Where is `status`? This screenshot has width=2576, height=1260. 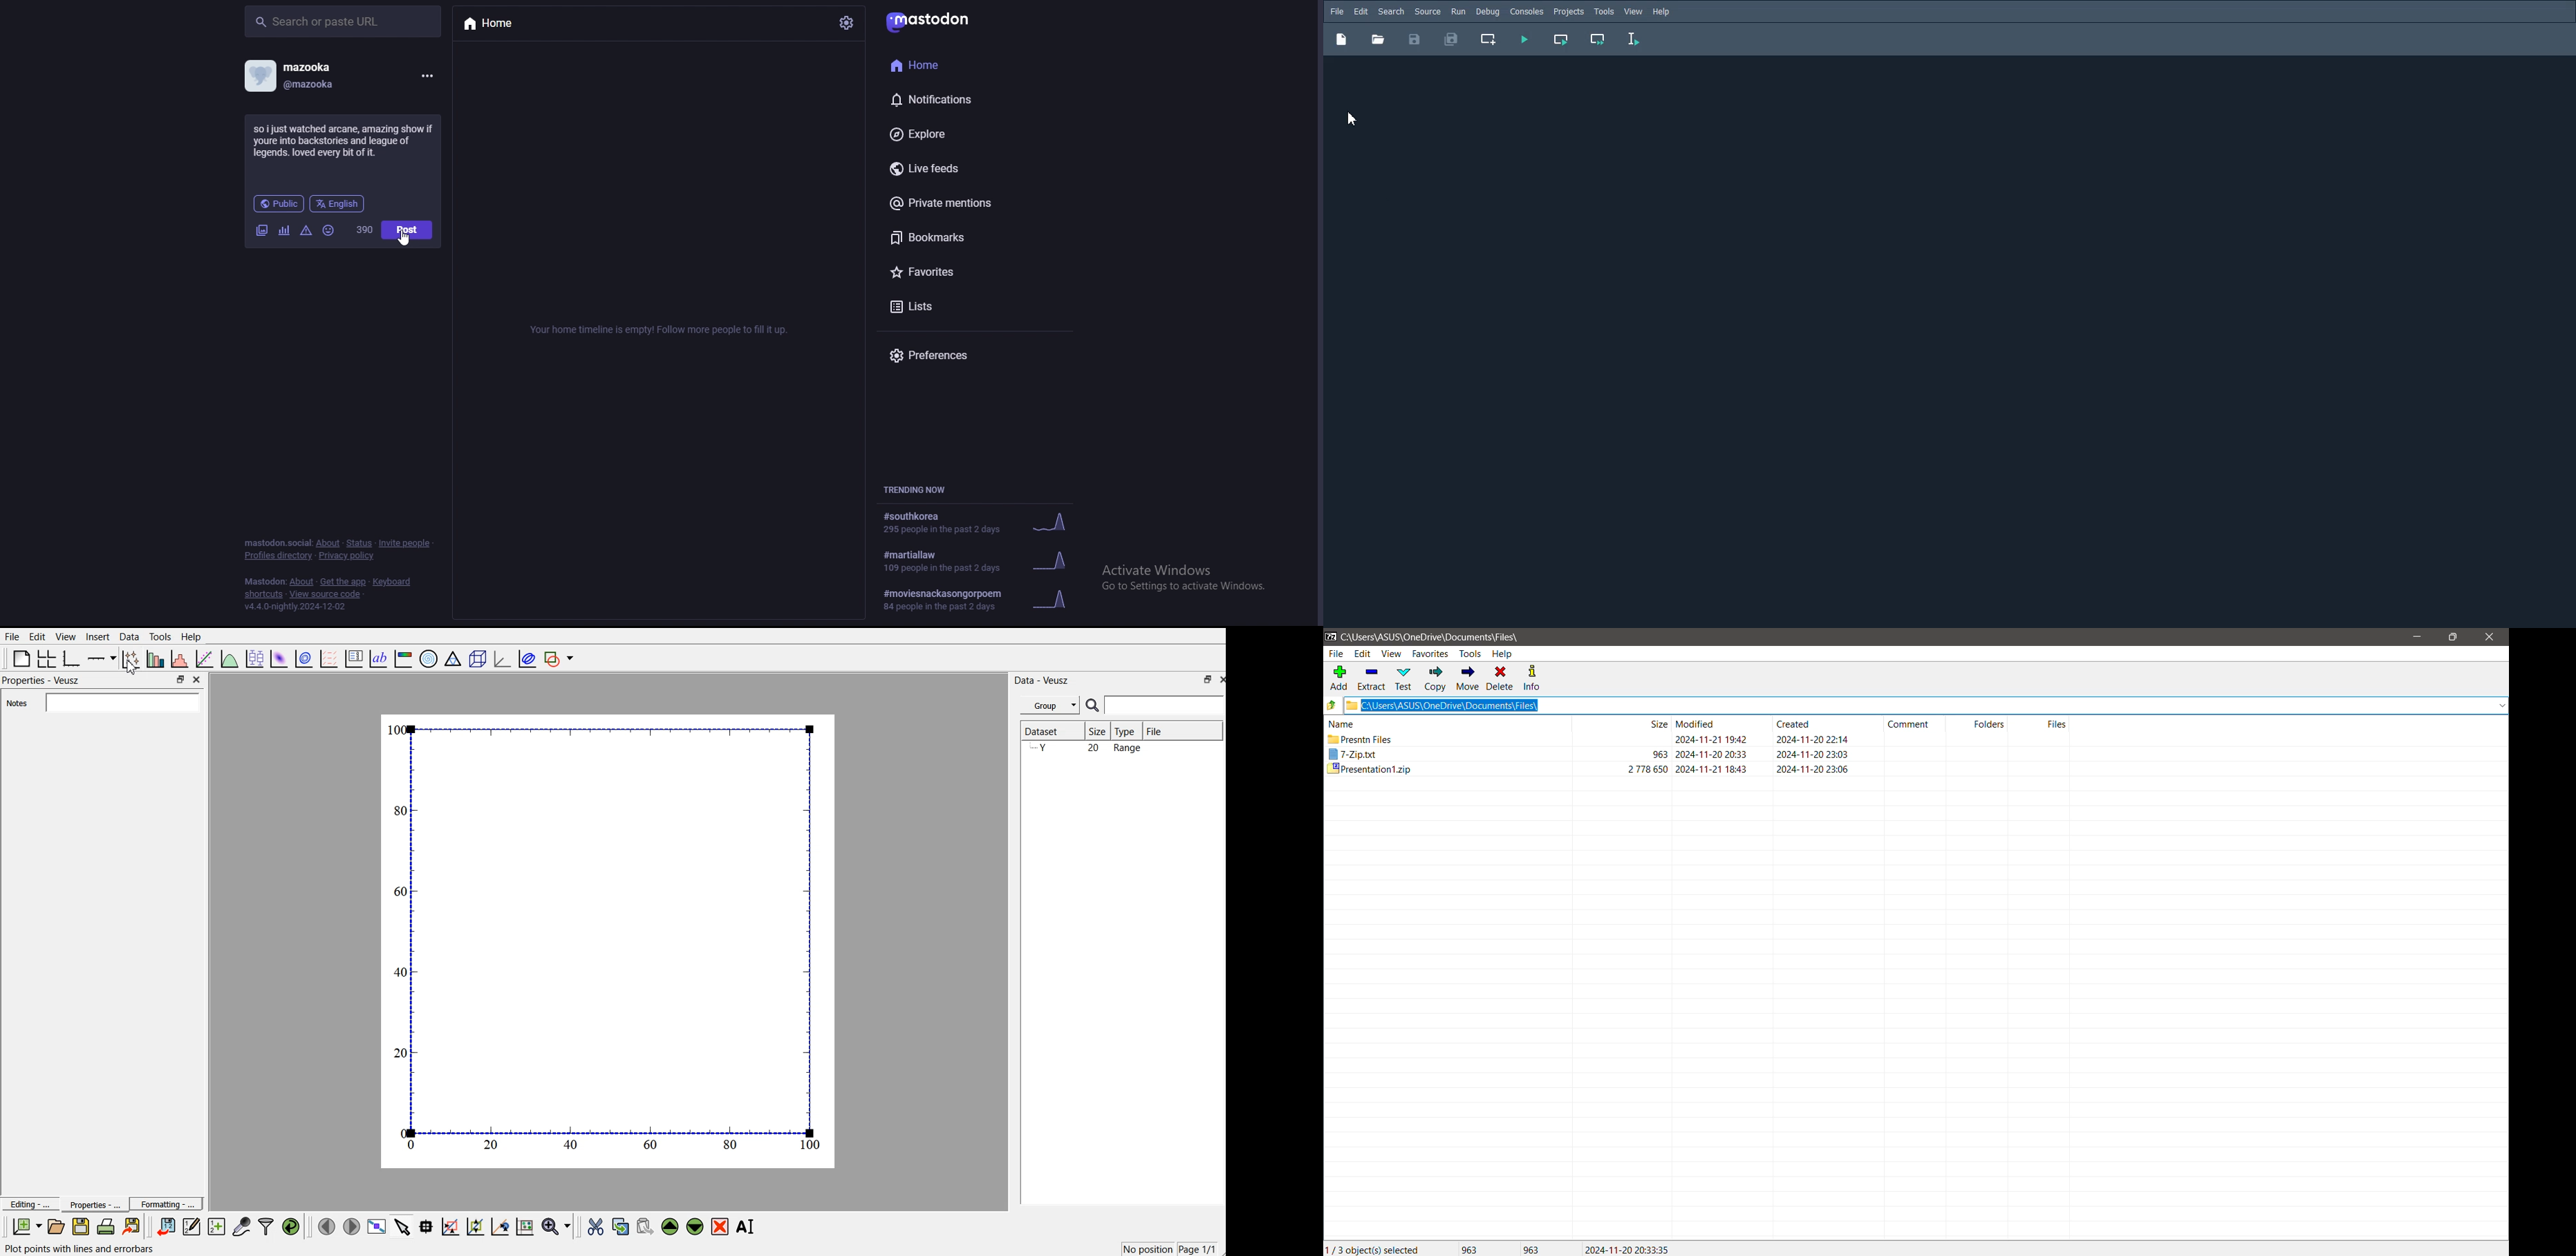 status is located at coordinates (343, 143).